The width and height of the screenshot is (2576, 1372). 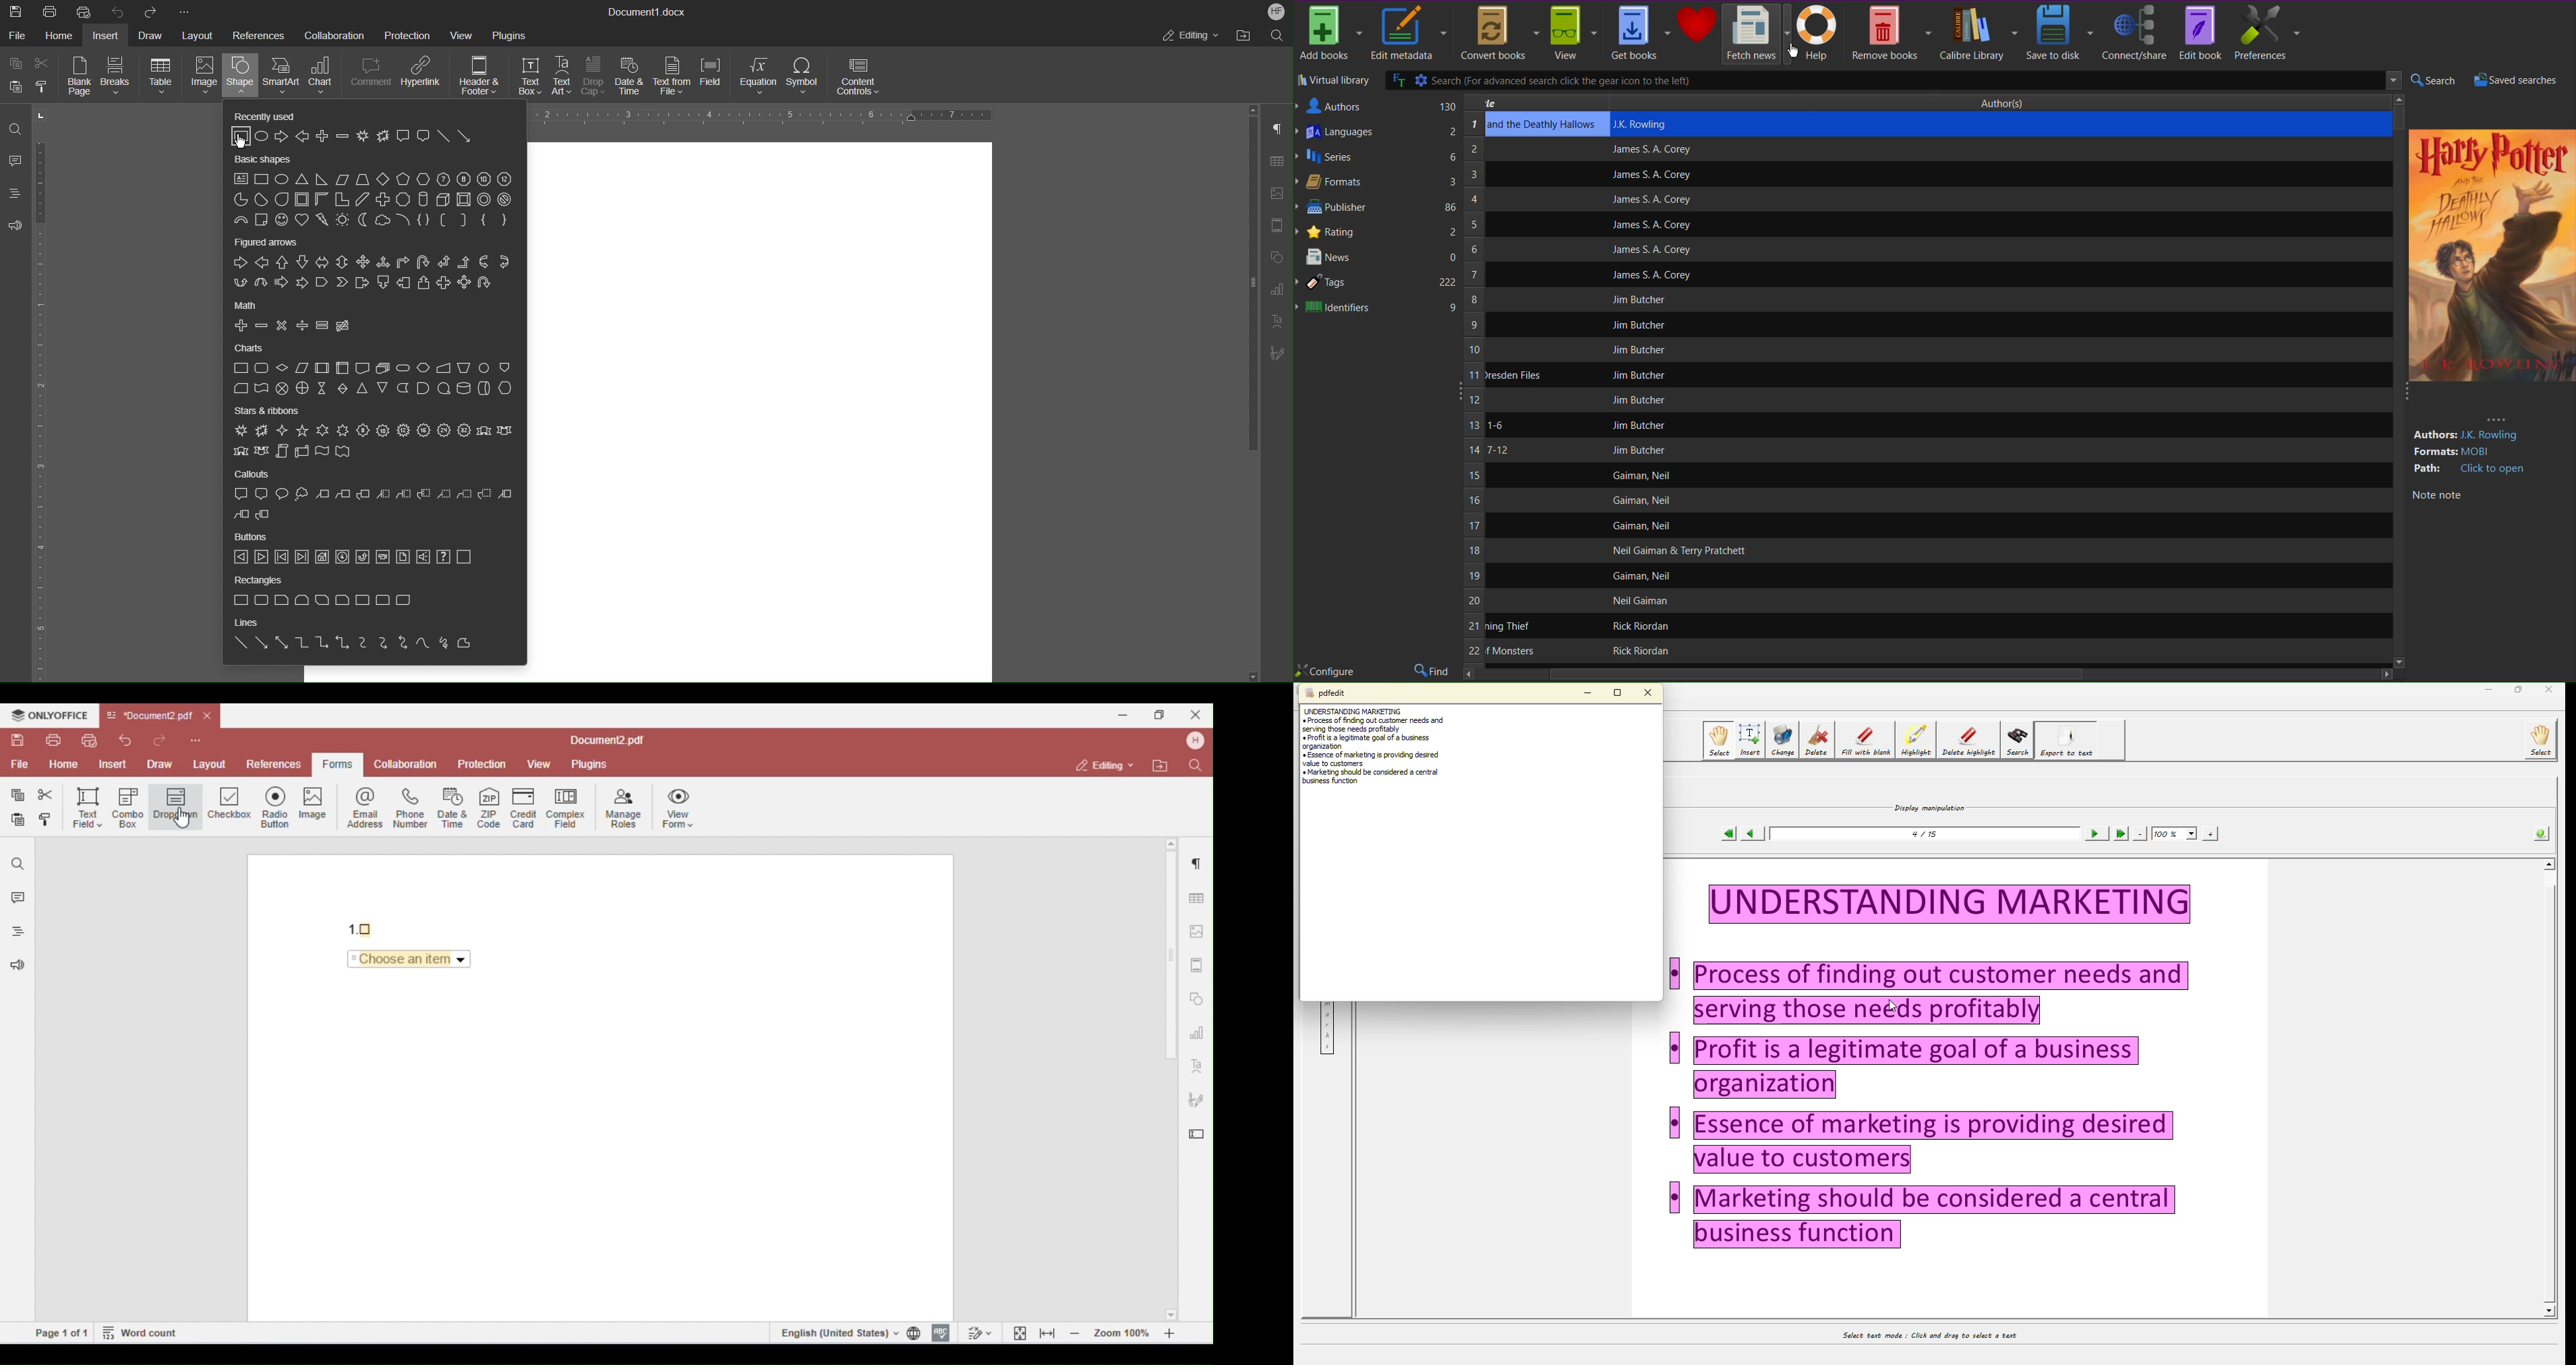 What do you see at coordinates (1635, 326) in the screenshot?
I see `Jim Butcher` at bounding box center [1635, 326].